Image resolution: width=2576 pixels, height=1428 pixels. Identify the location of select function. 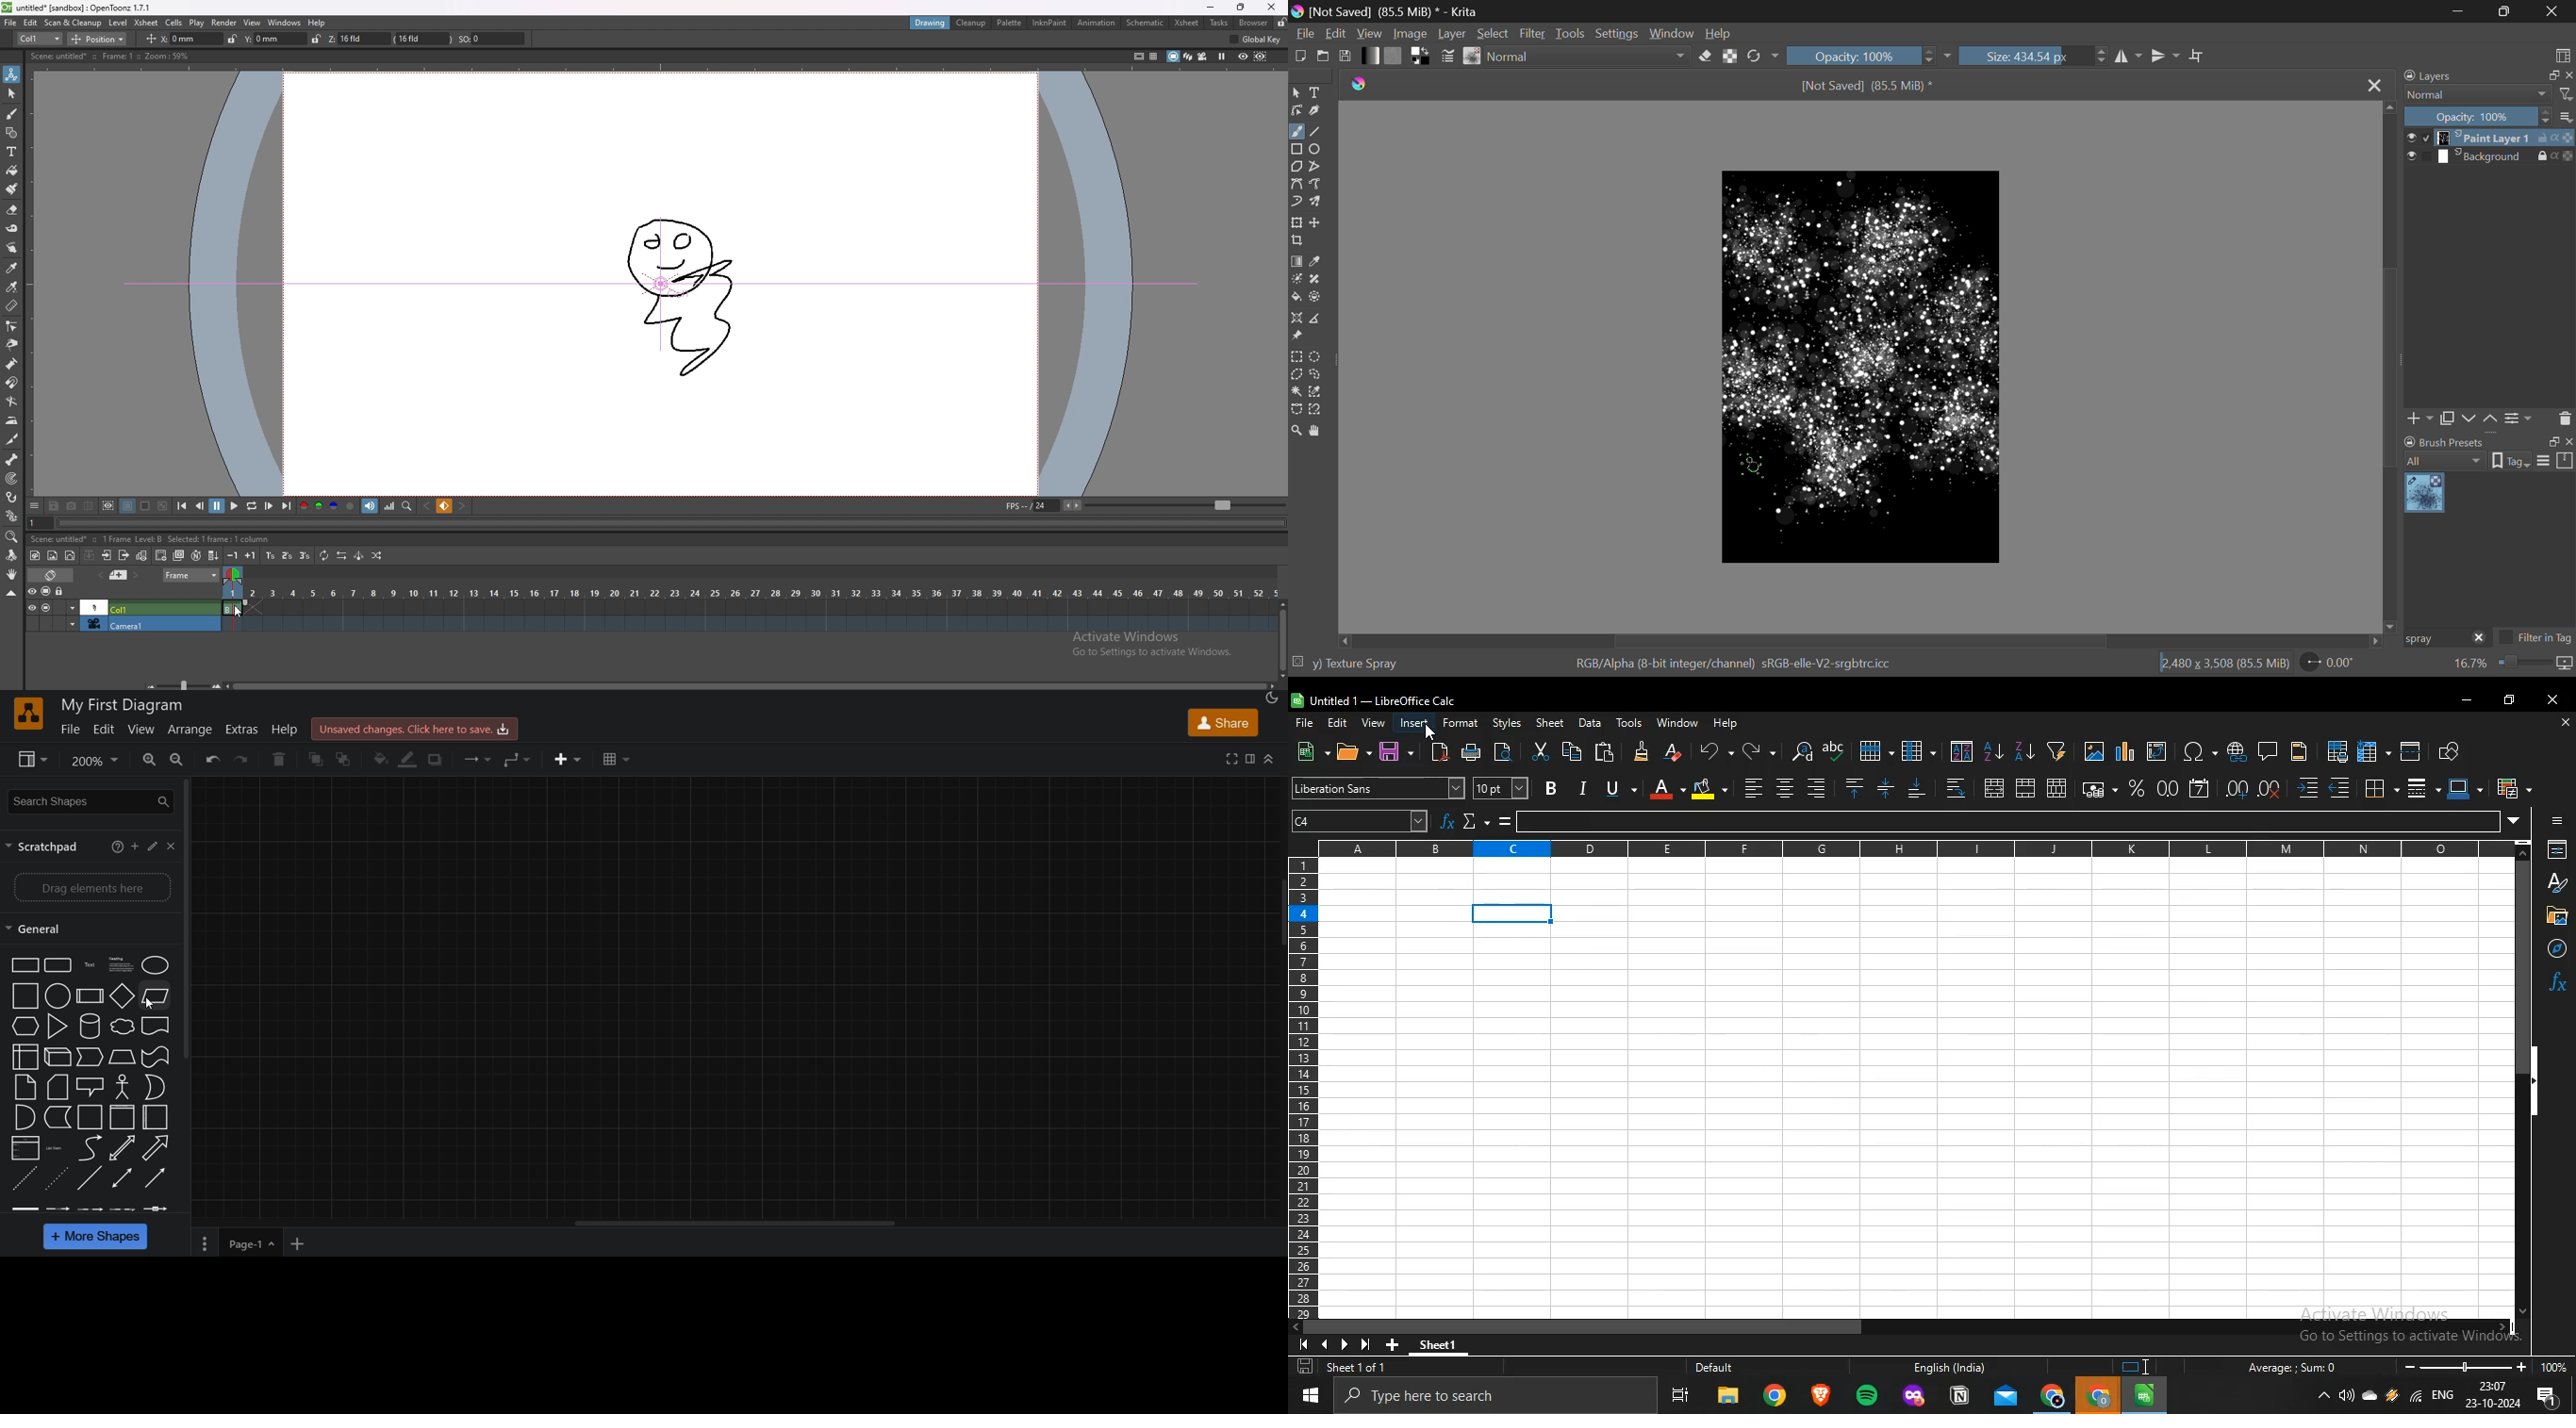
(1471, 822).